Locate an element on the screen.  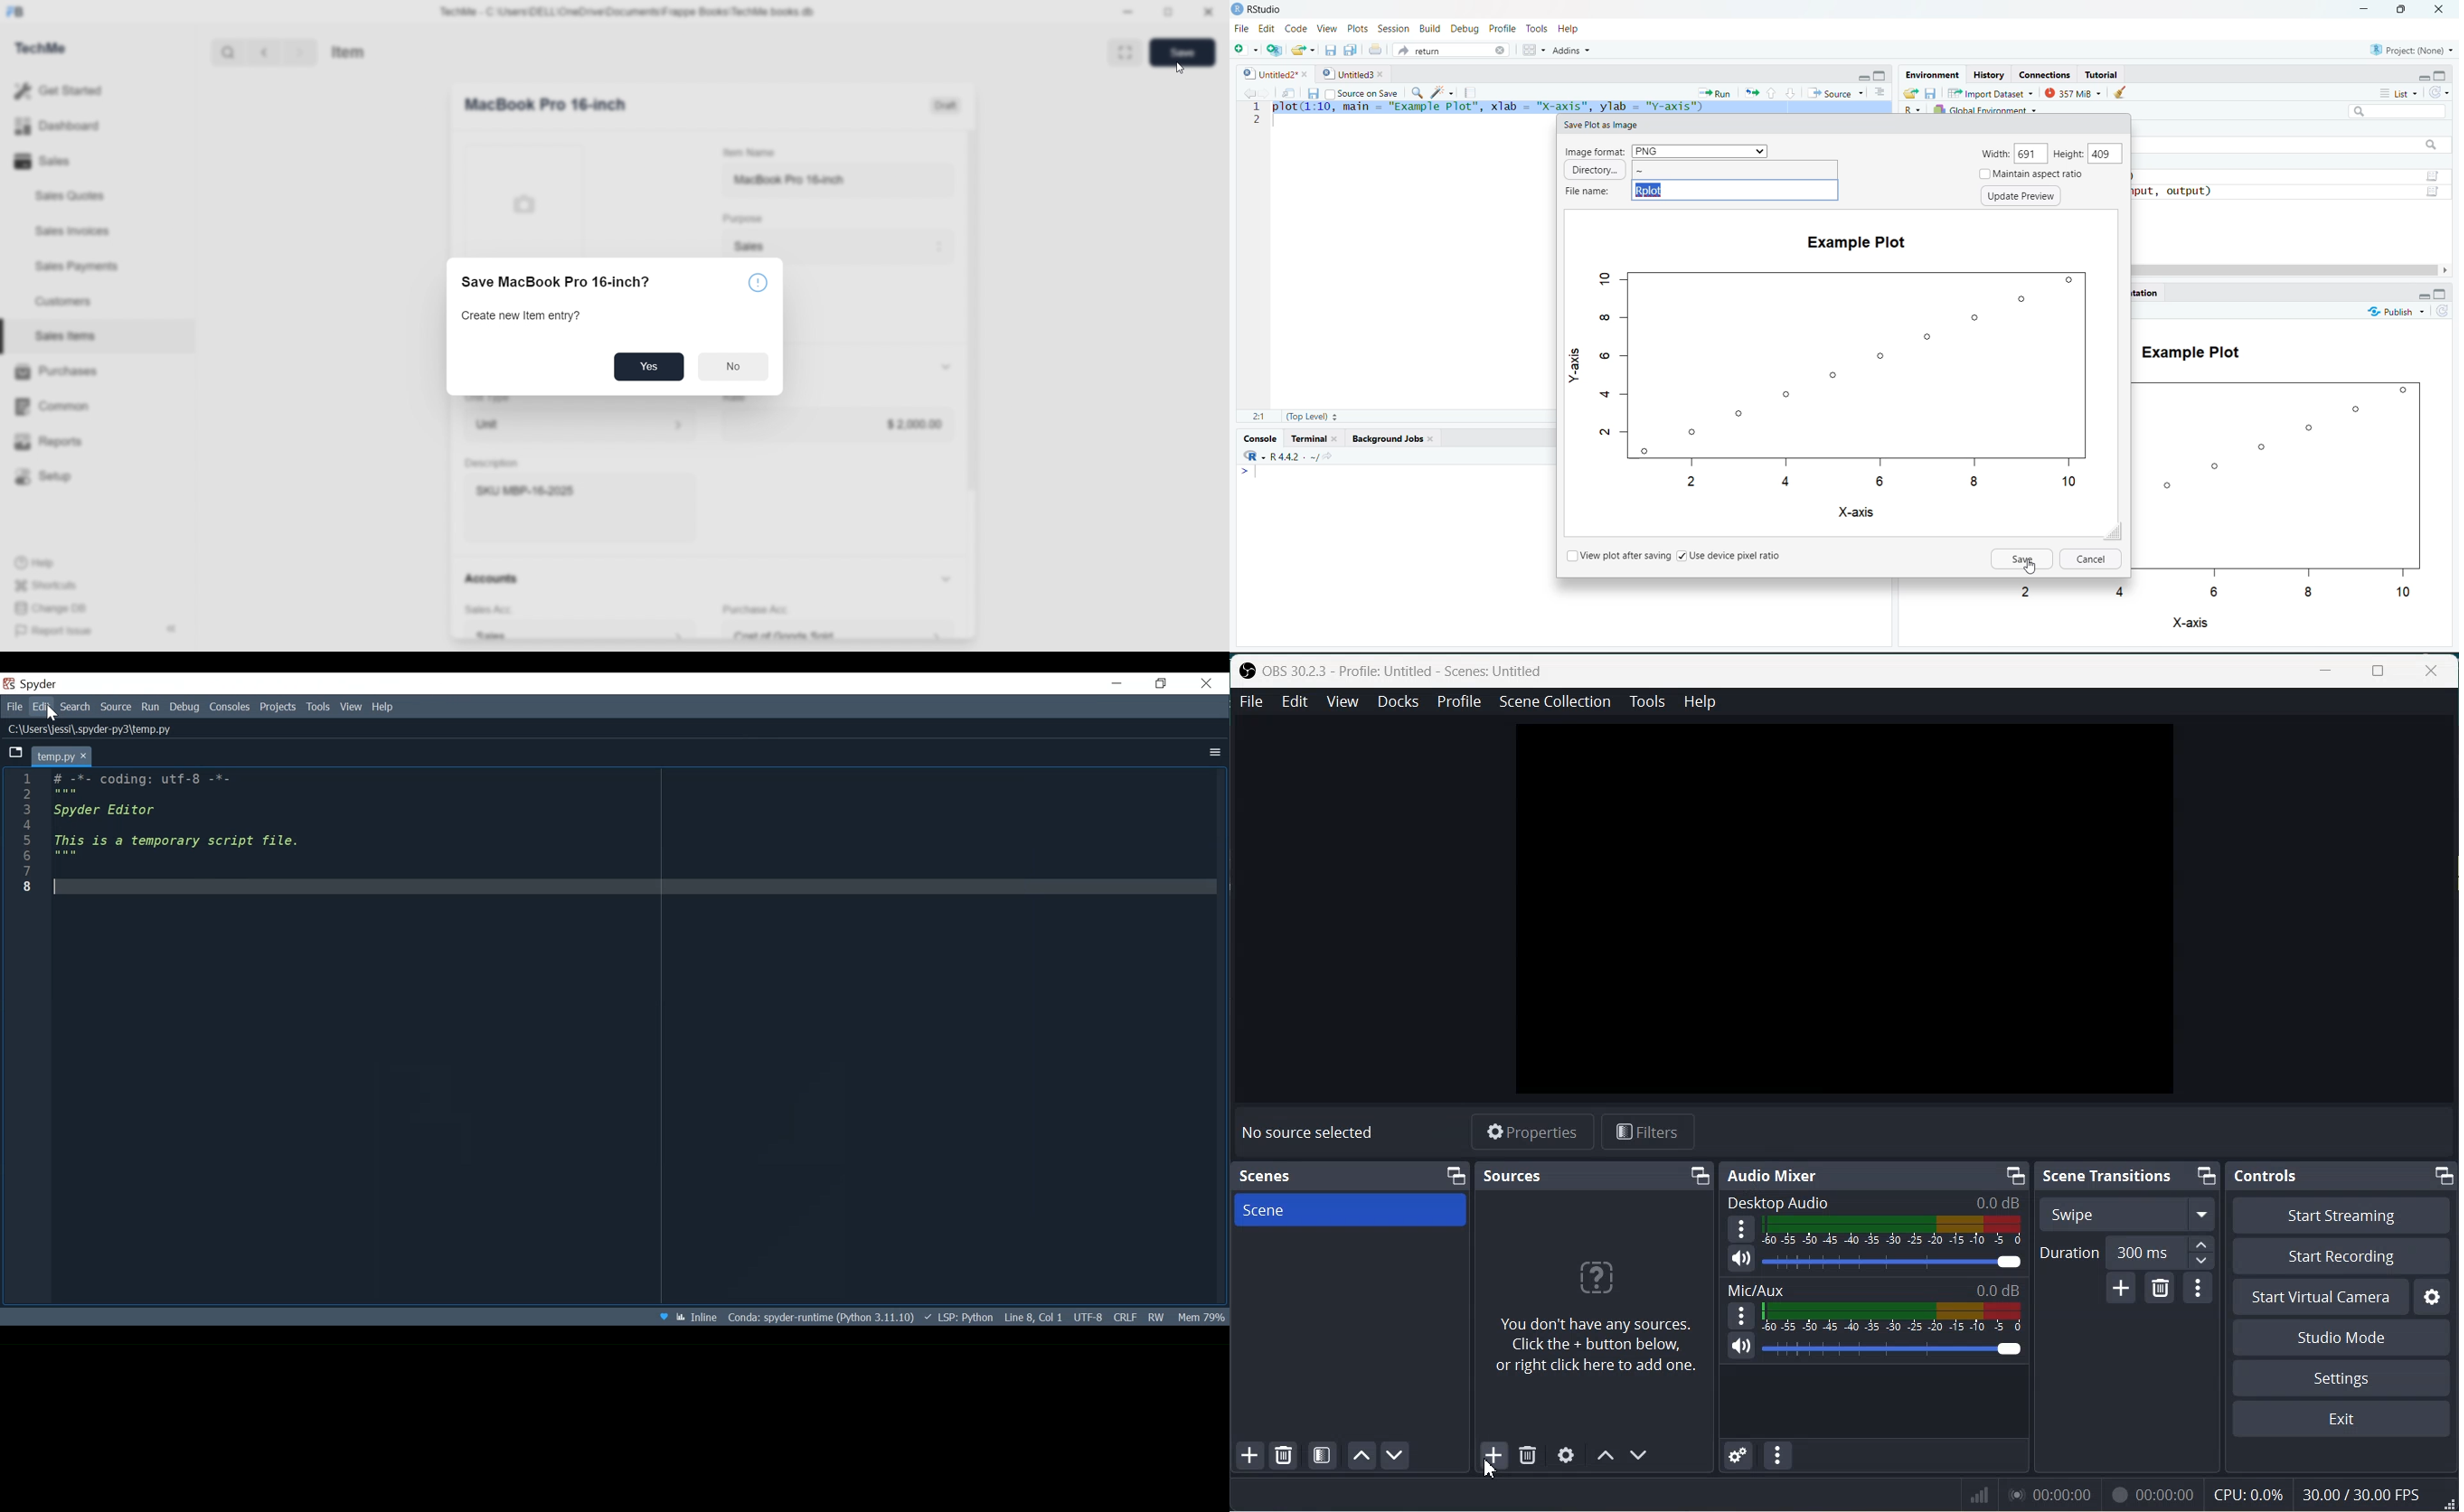
File name: is located at coordinates (1586, 192).